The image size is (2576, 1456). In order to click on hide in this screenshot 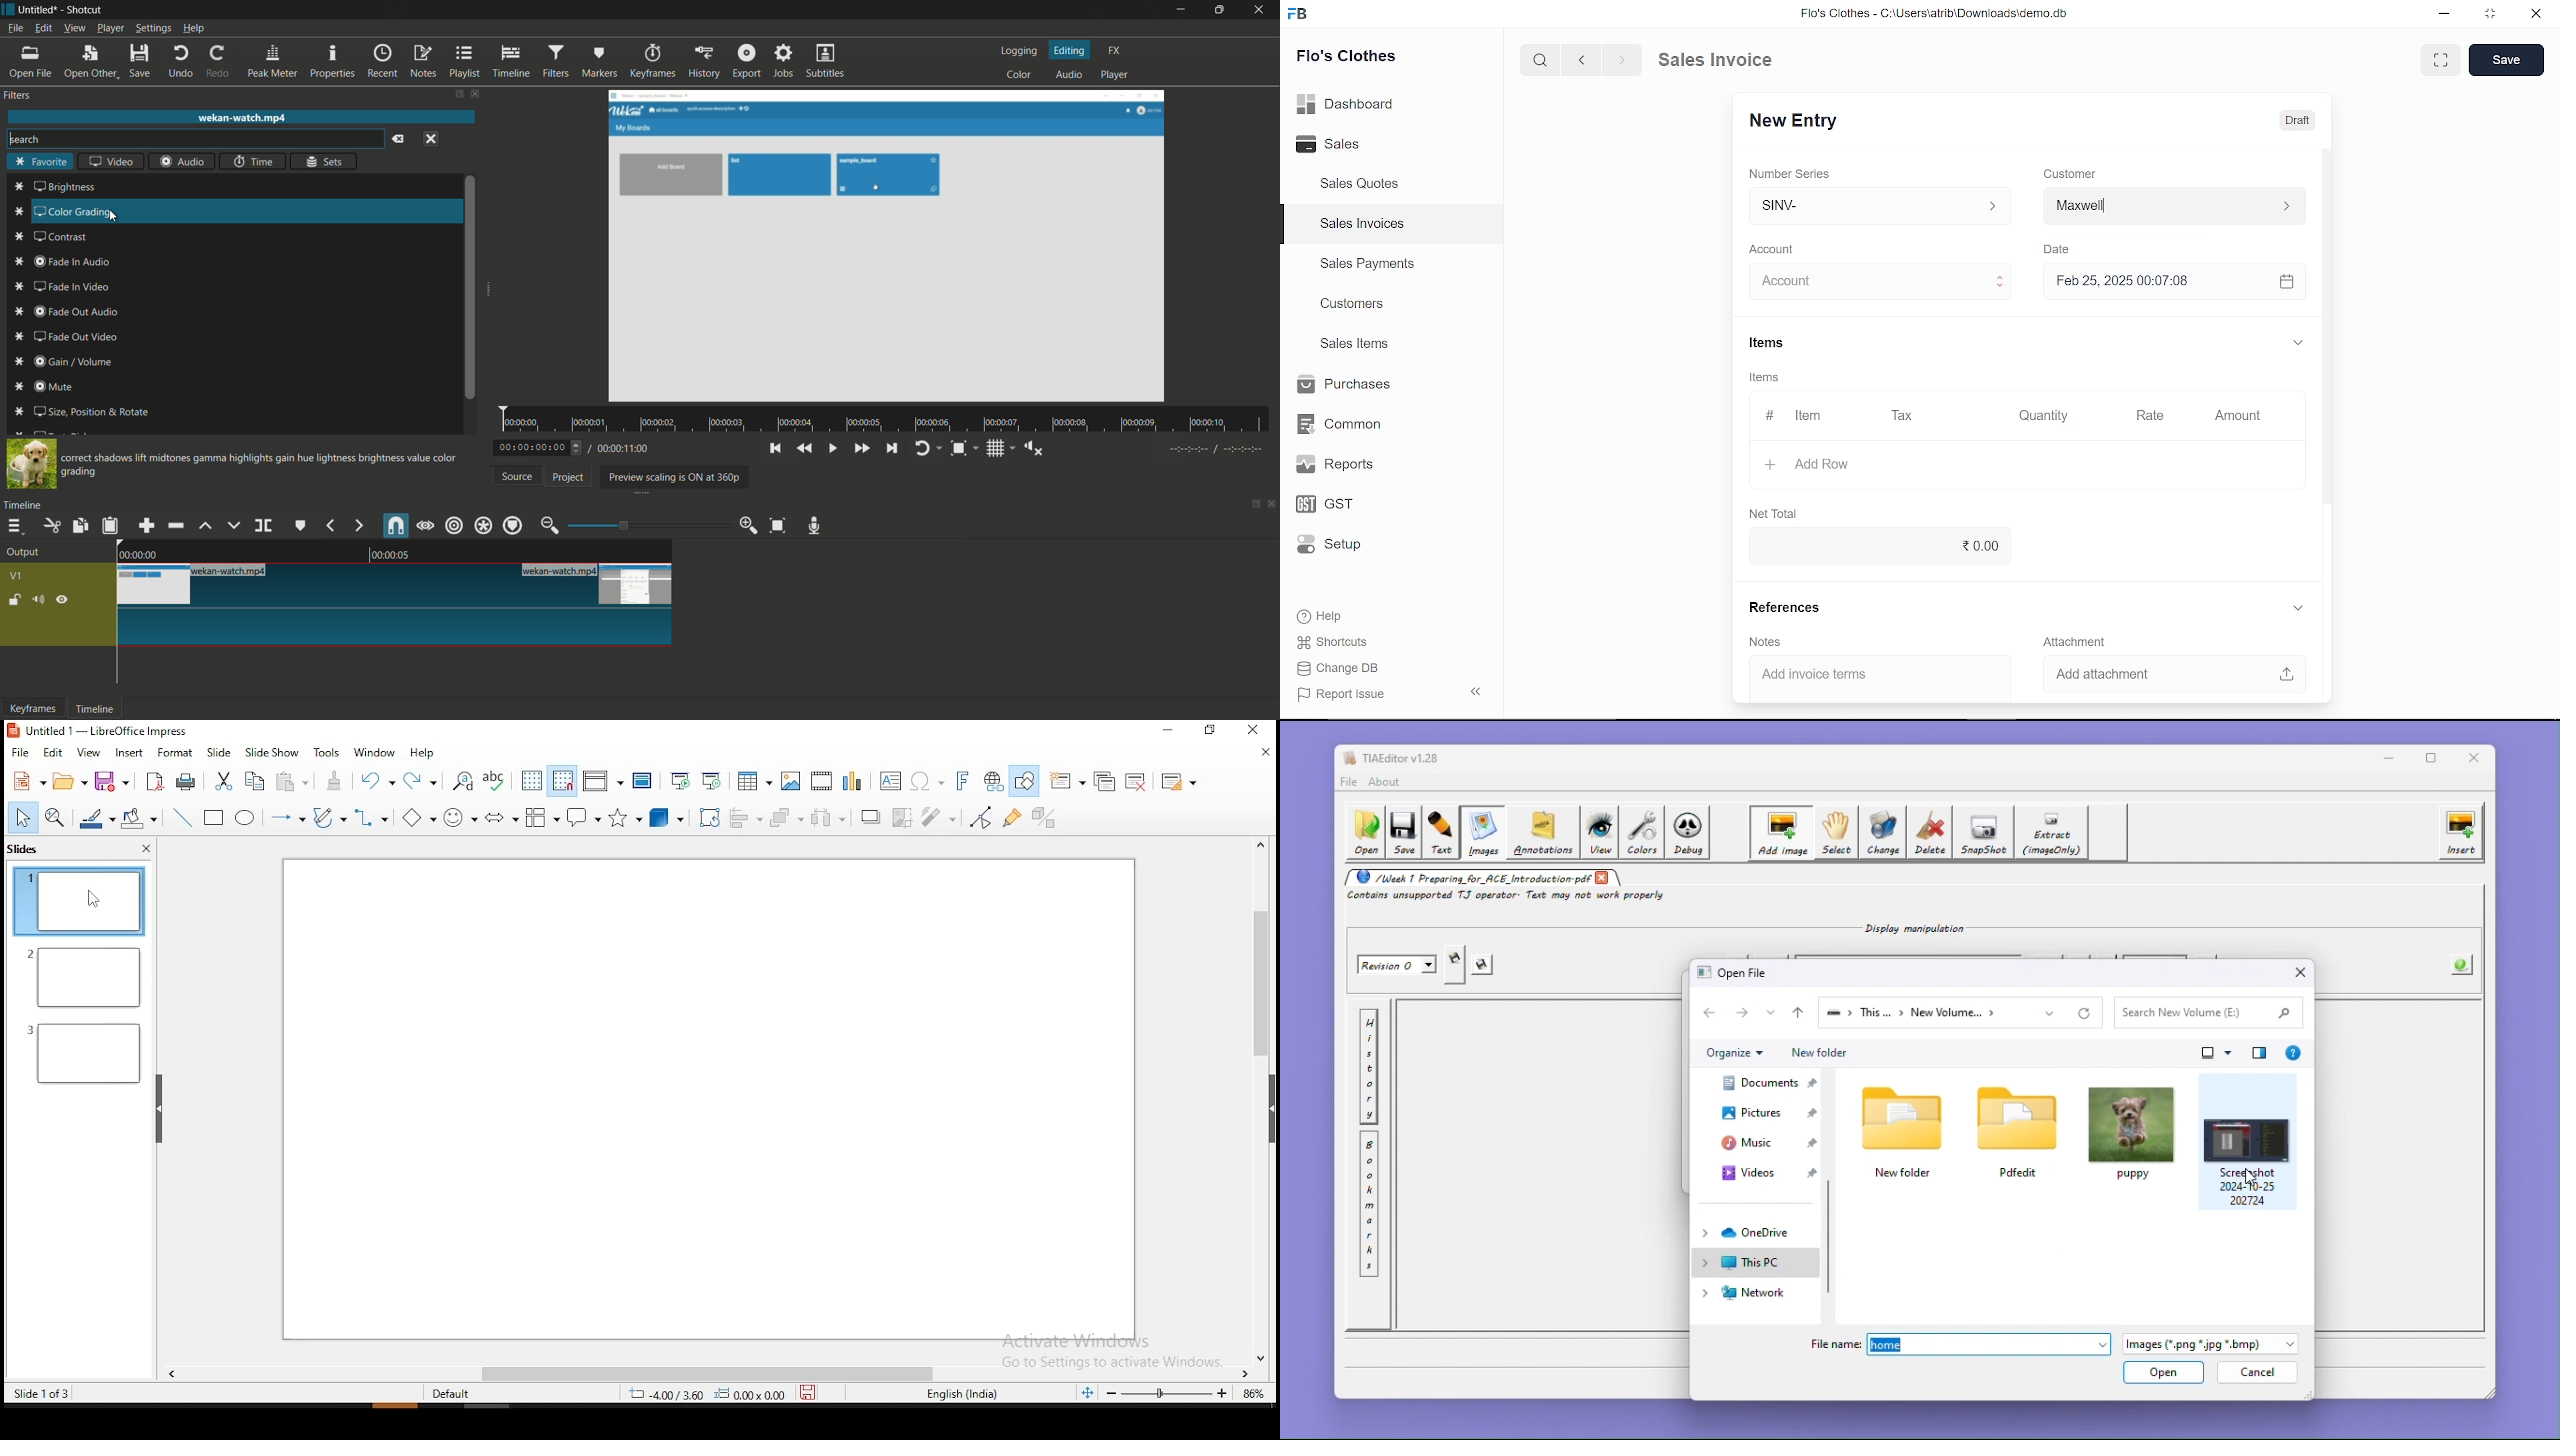, I will do `click(63, 601)`.